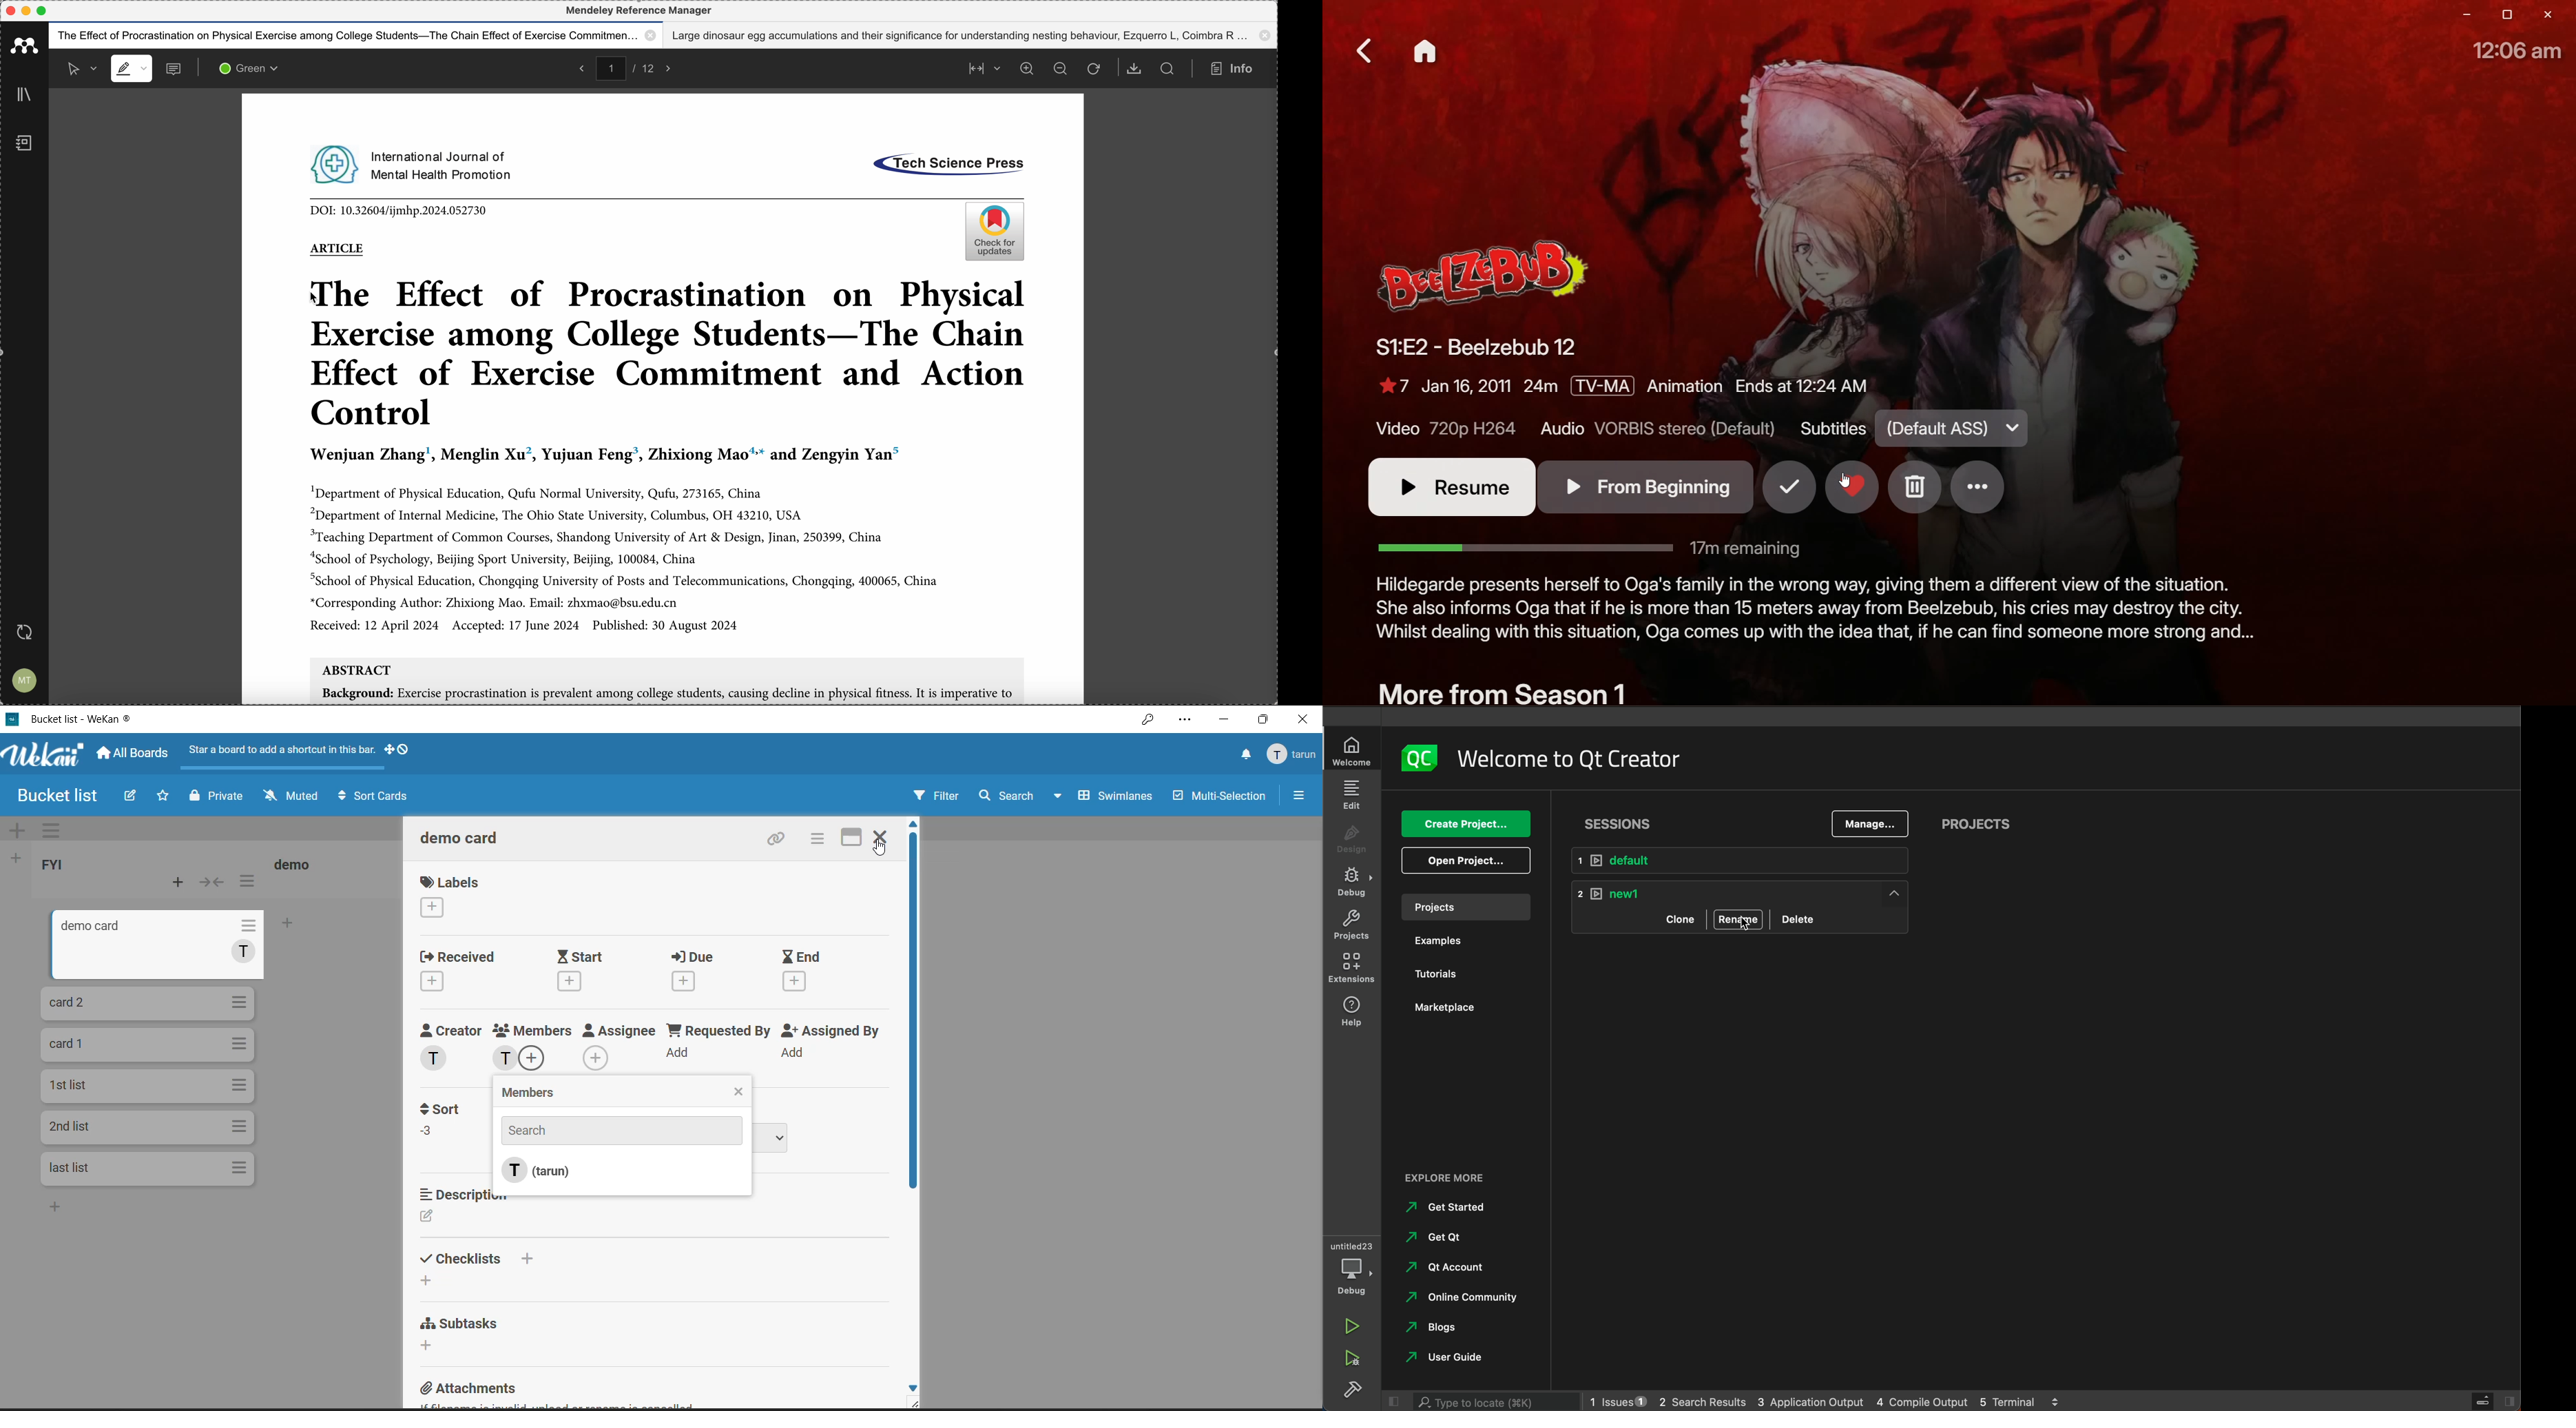 This screenshot has width=2576, height=1428. What do you see at coordinates (25, 679) in the screenshot?
I see `account settings` at bounding box center [25, 679].